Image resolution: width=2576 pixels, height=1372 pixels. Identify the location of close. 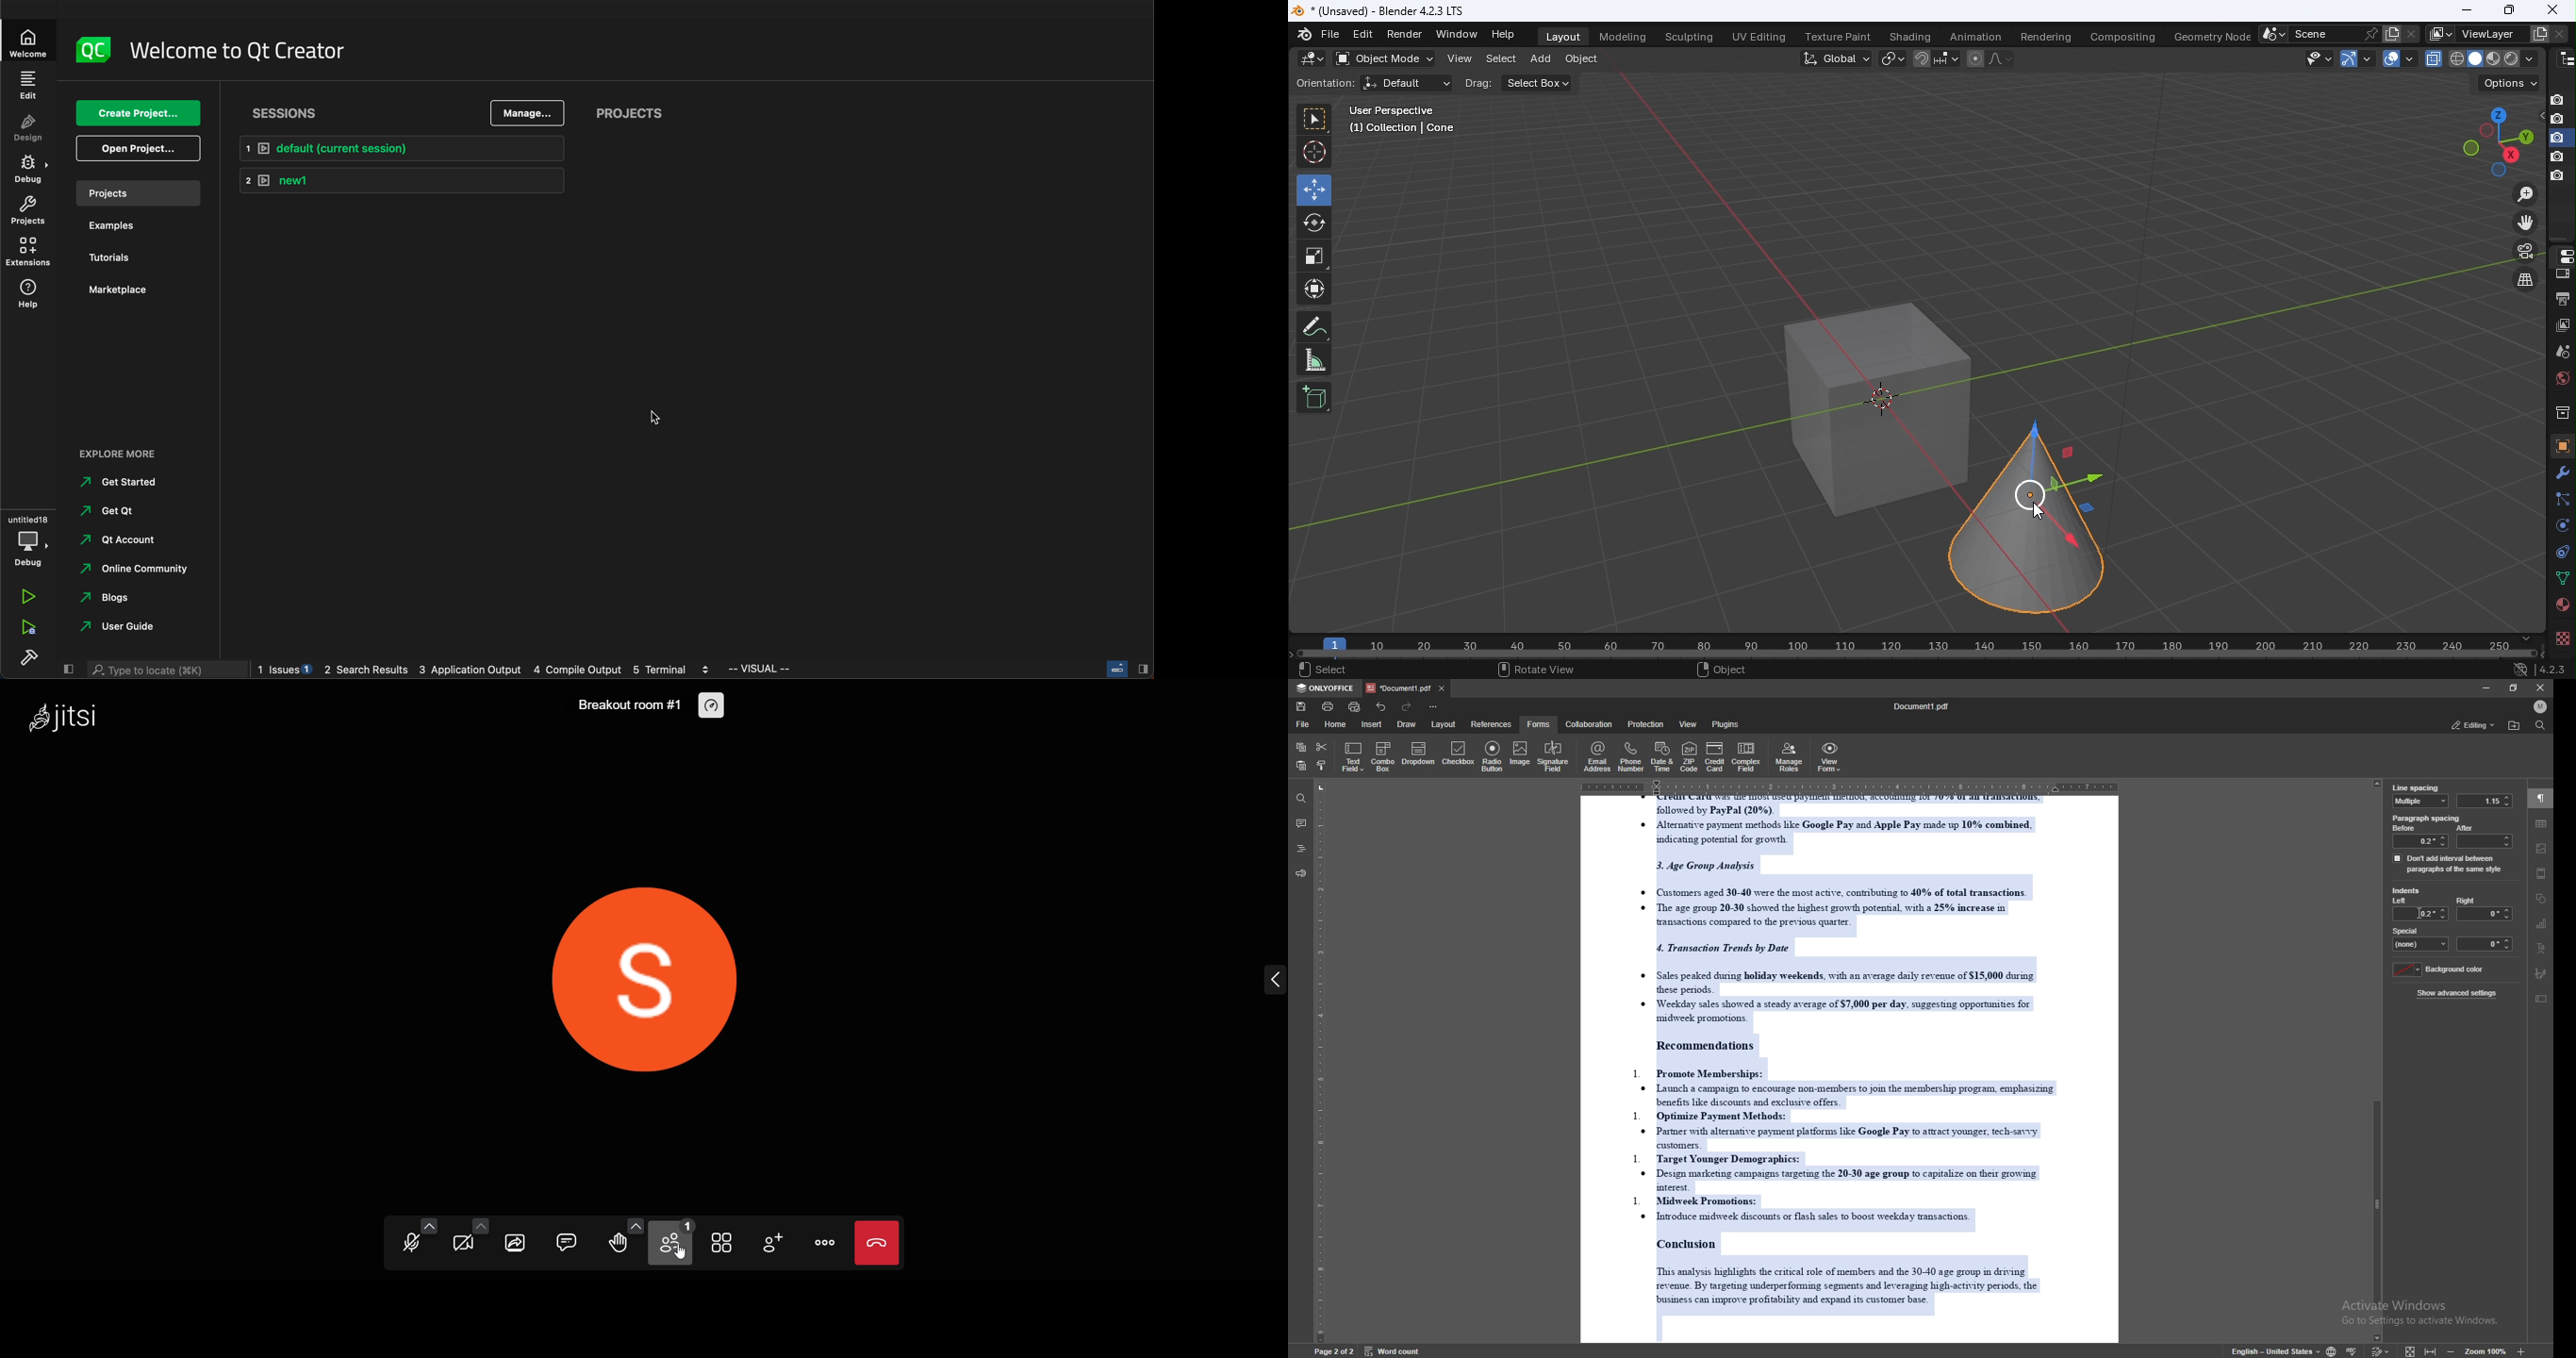
(2555, 8).